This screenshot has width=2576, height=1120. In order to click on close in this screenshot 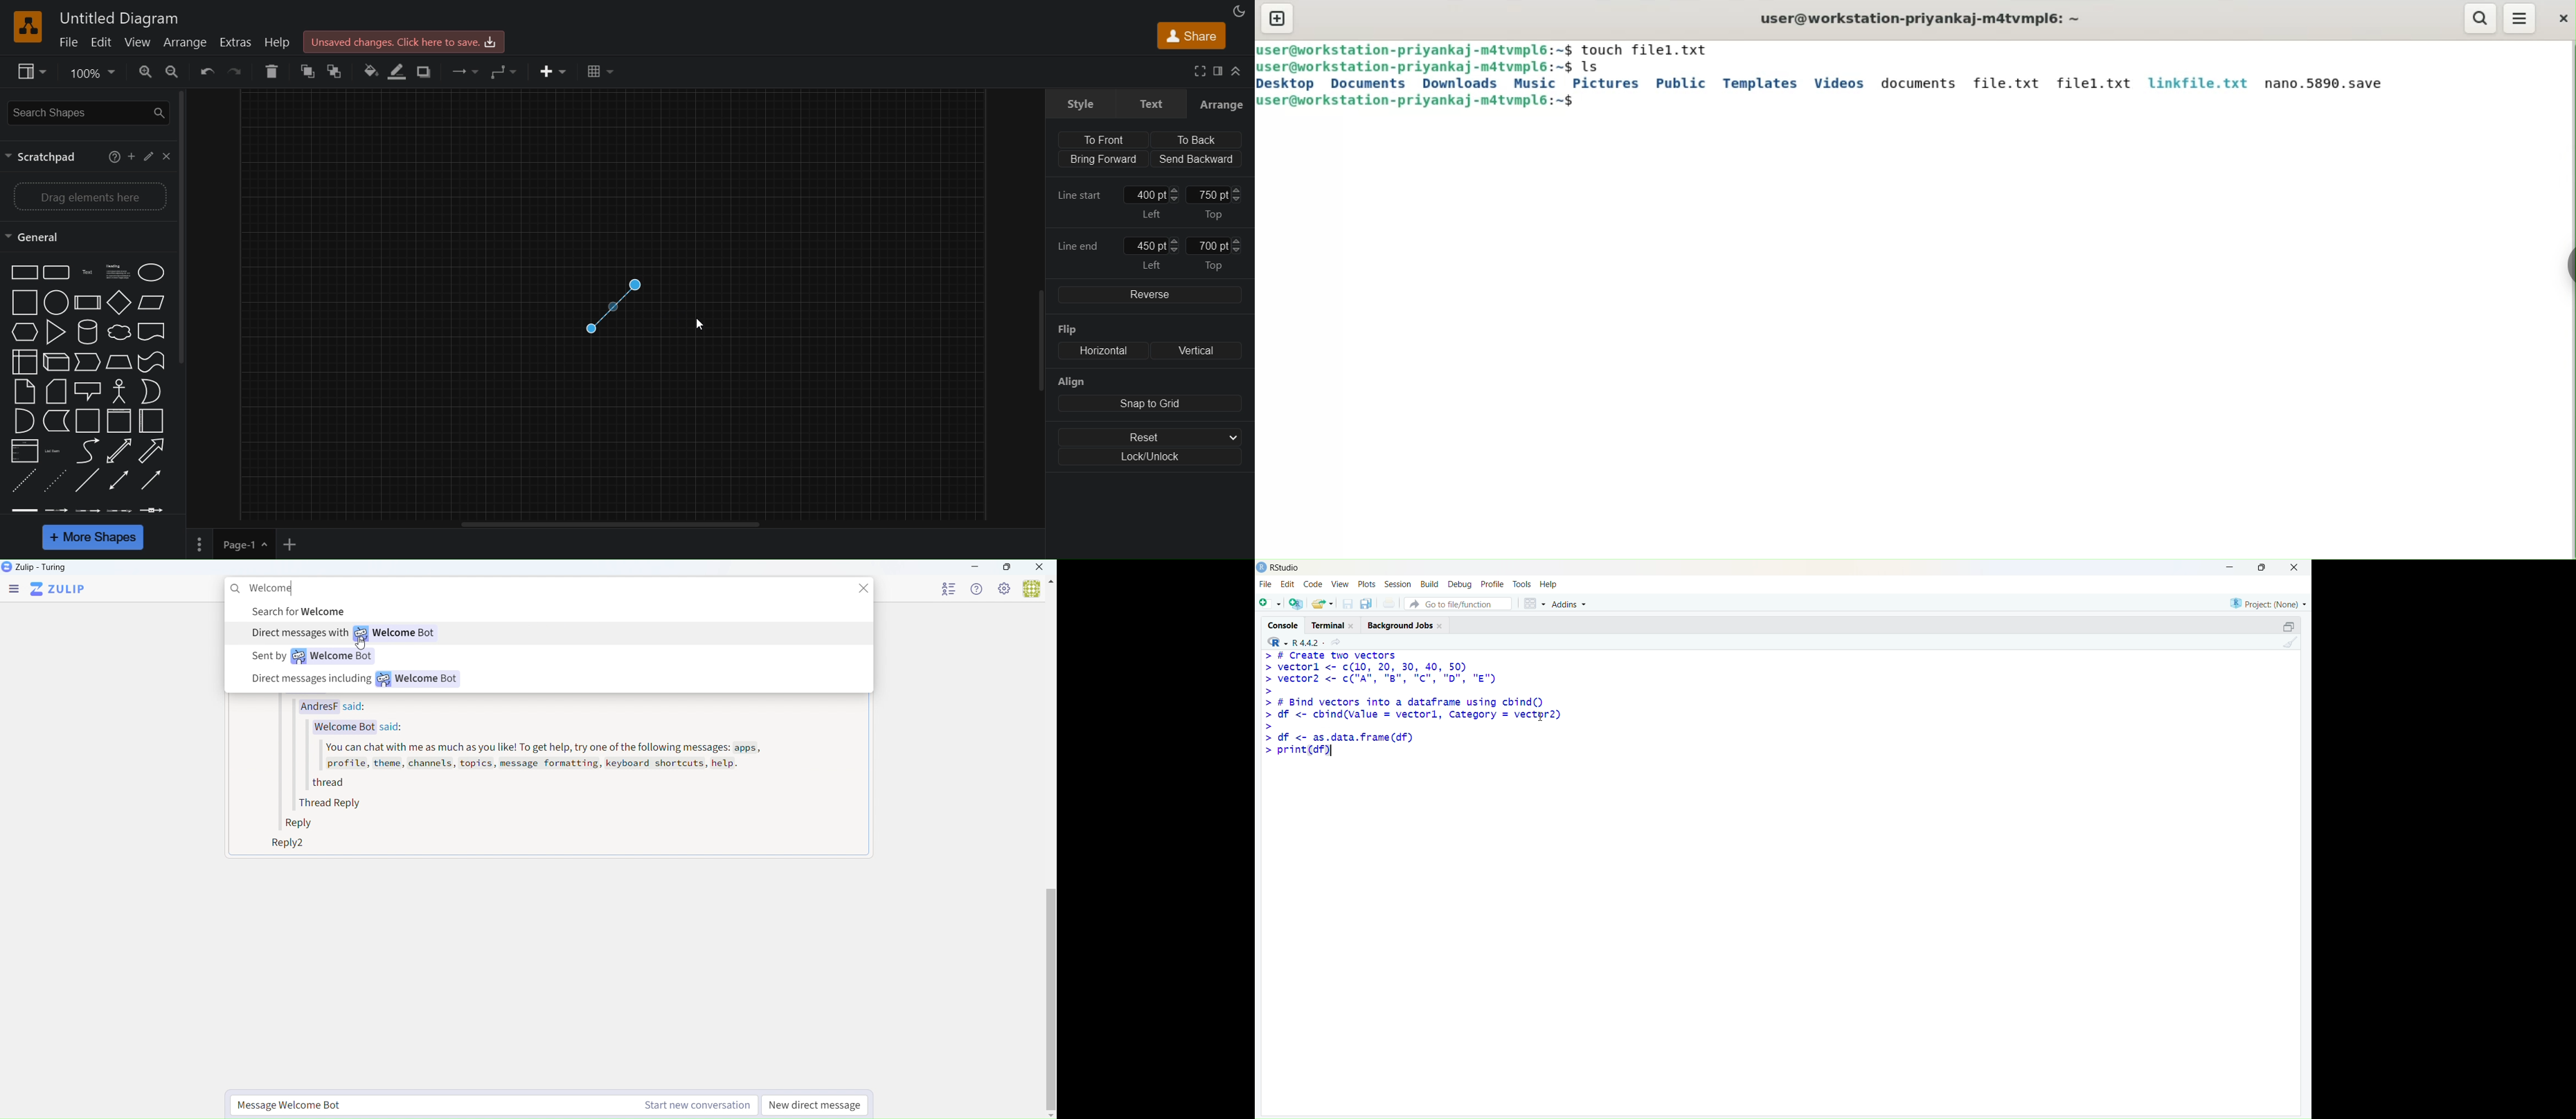, I will do `click(867, 592)`.